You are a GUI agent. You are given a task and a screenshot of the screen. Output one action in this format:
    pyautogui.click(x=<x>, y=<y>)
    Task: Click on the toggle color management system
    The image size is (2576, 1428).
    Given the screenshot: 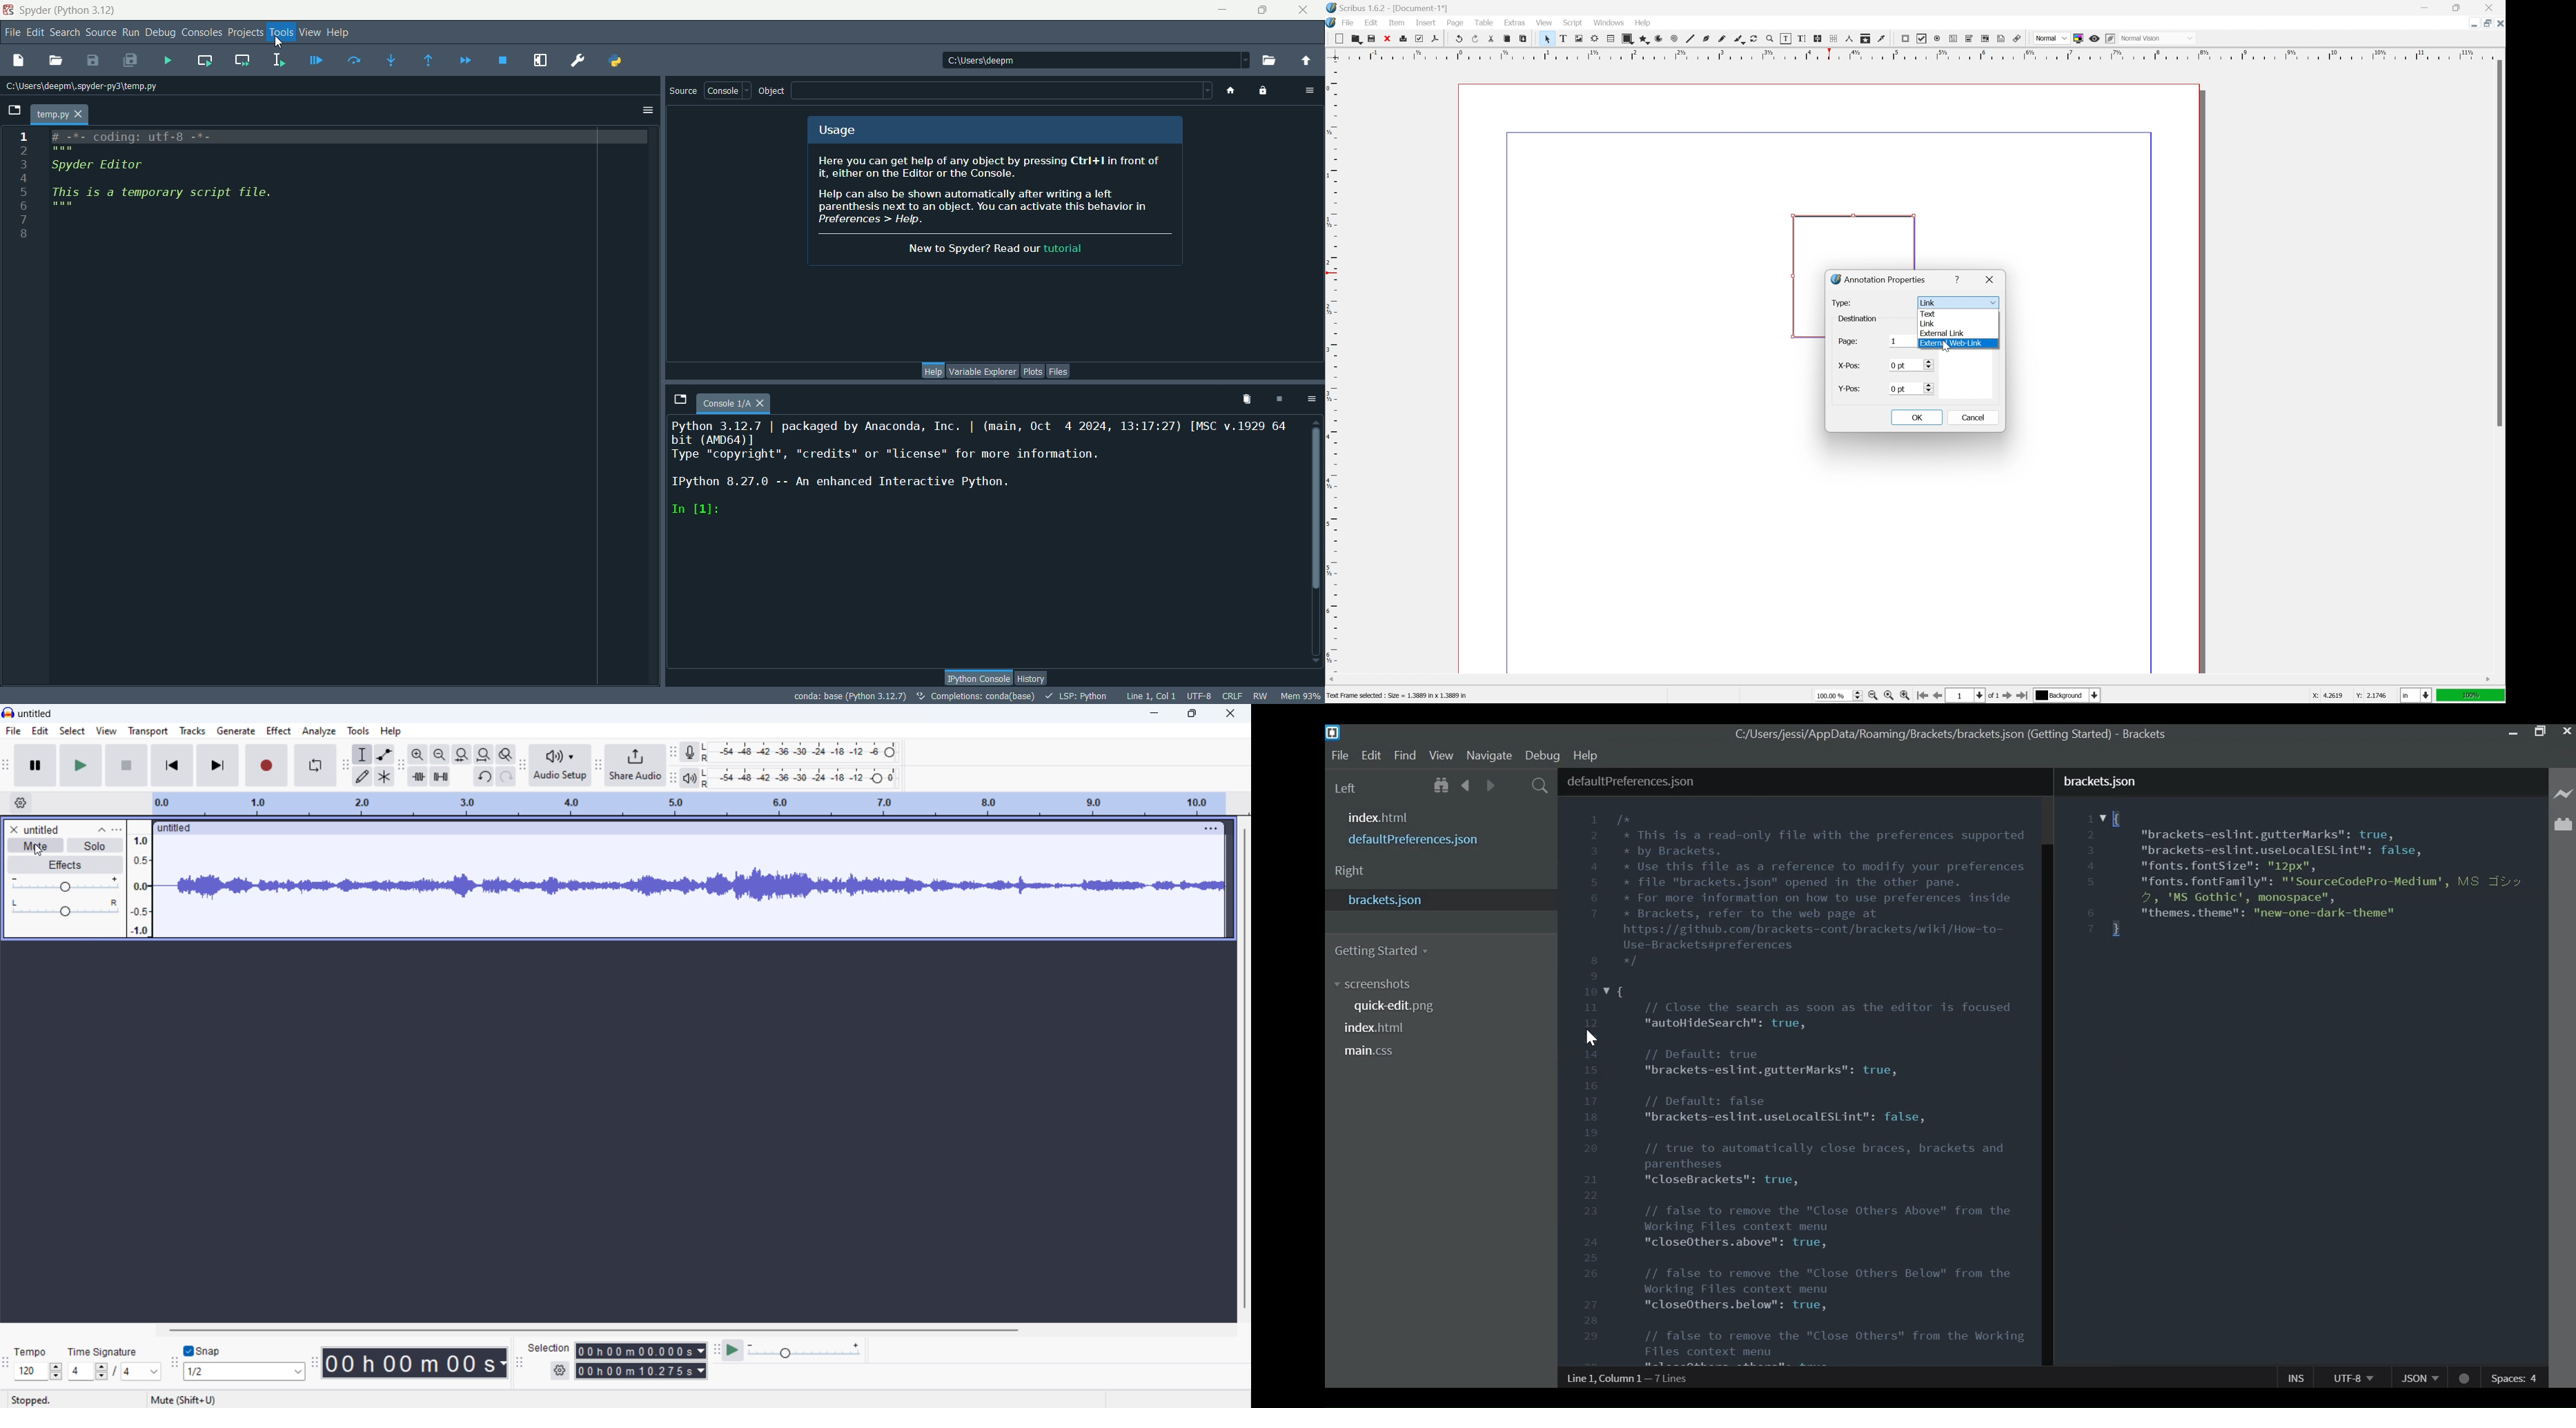 What is the action you would take?
    pyautogui.click(x=2078, y=39)
    